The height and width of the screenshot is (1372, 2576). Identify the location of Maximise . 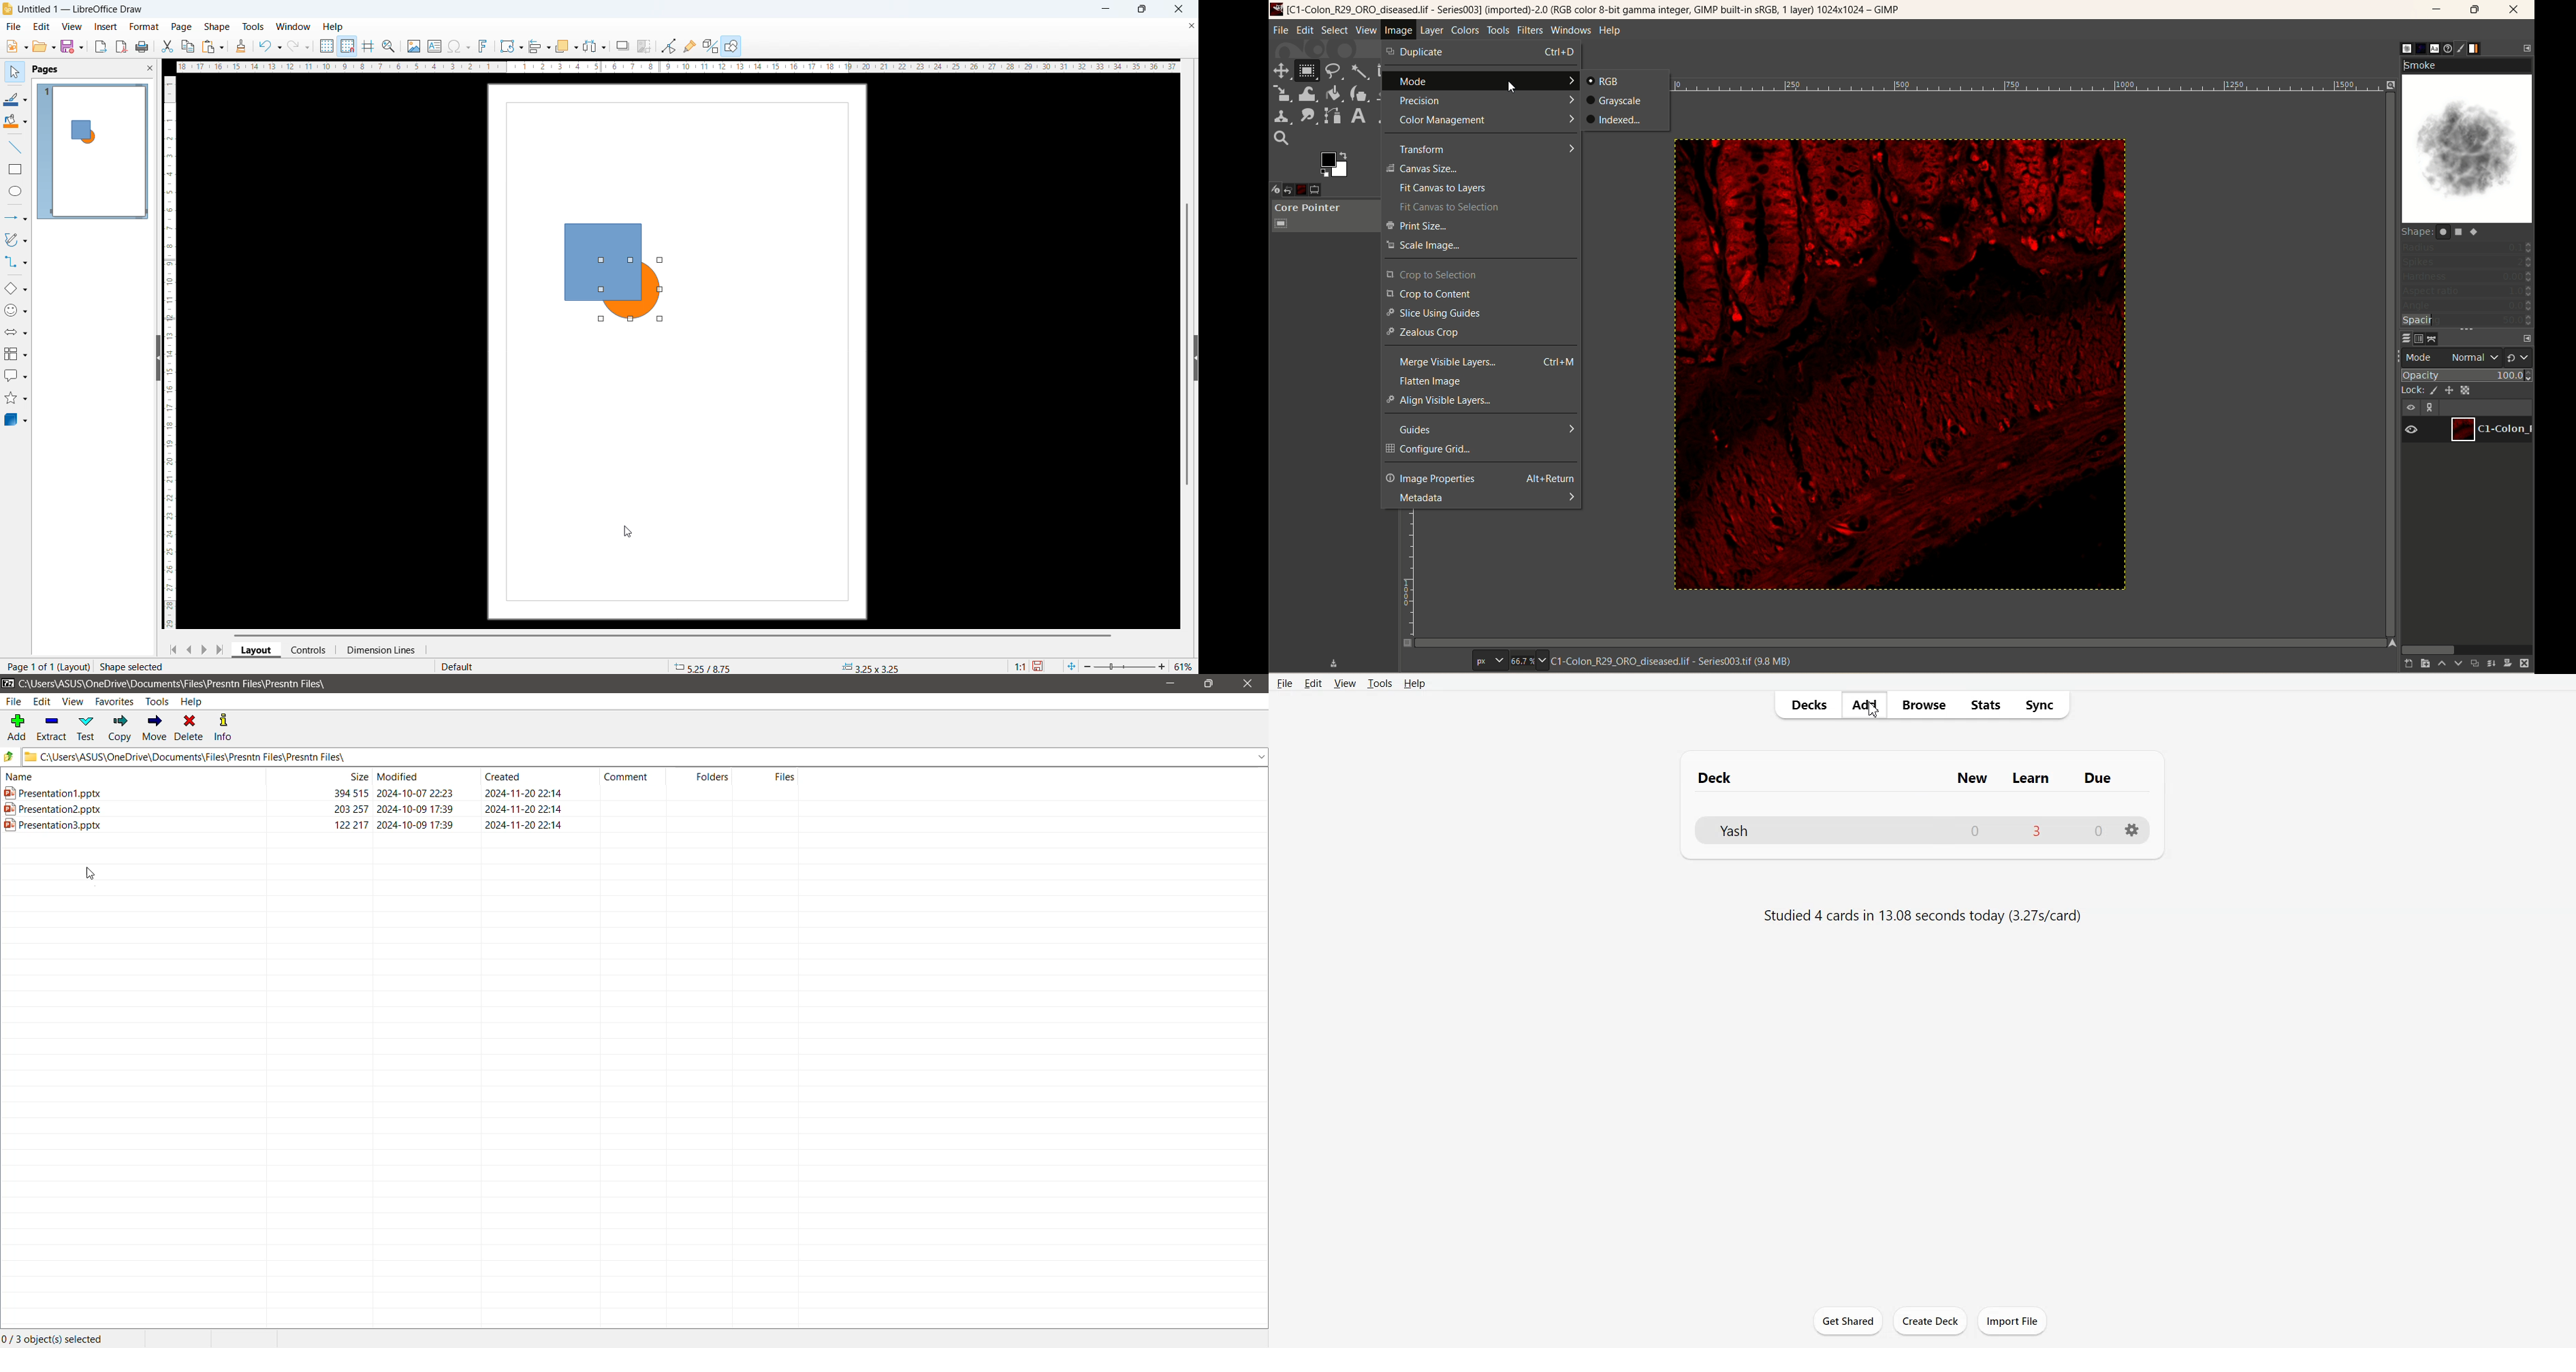
(1139, 9).